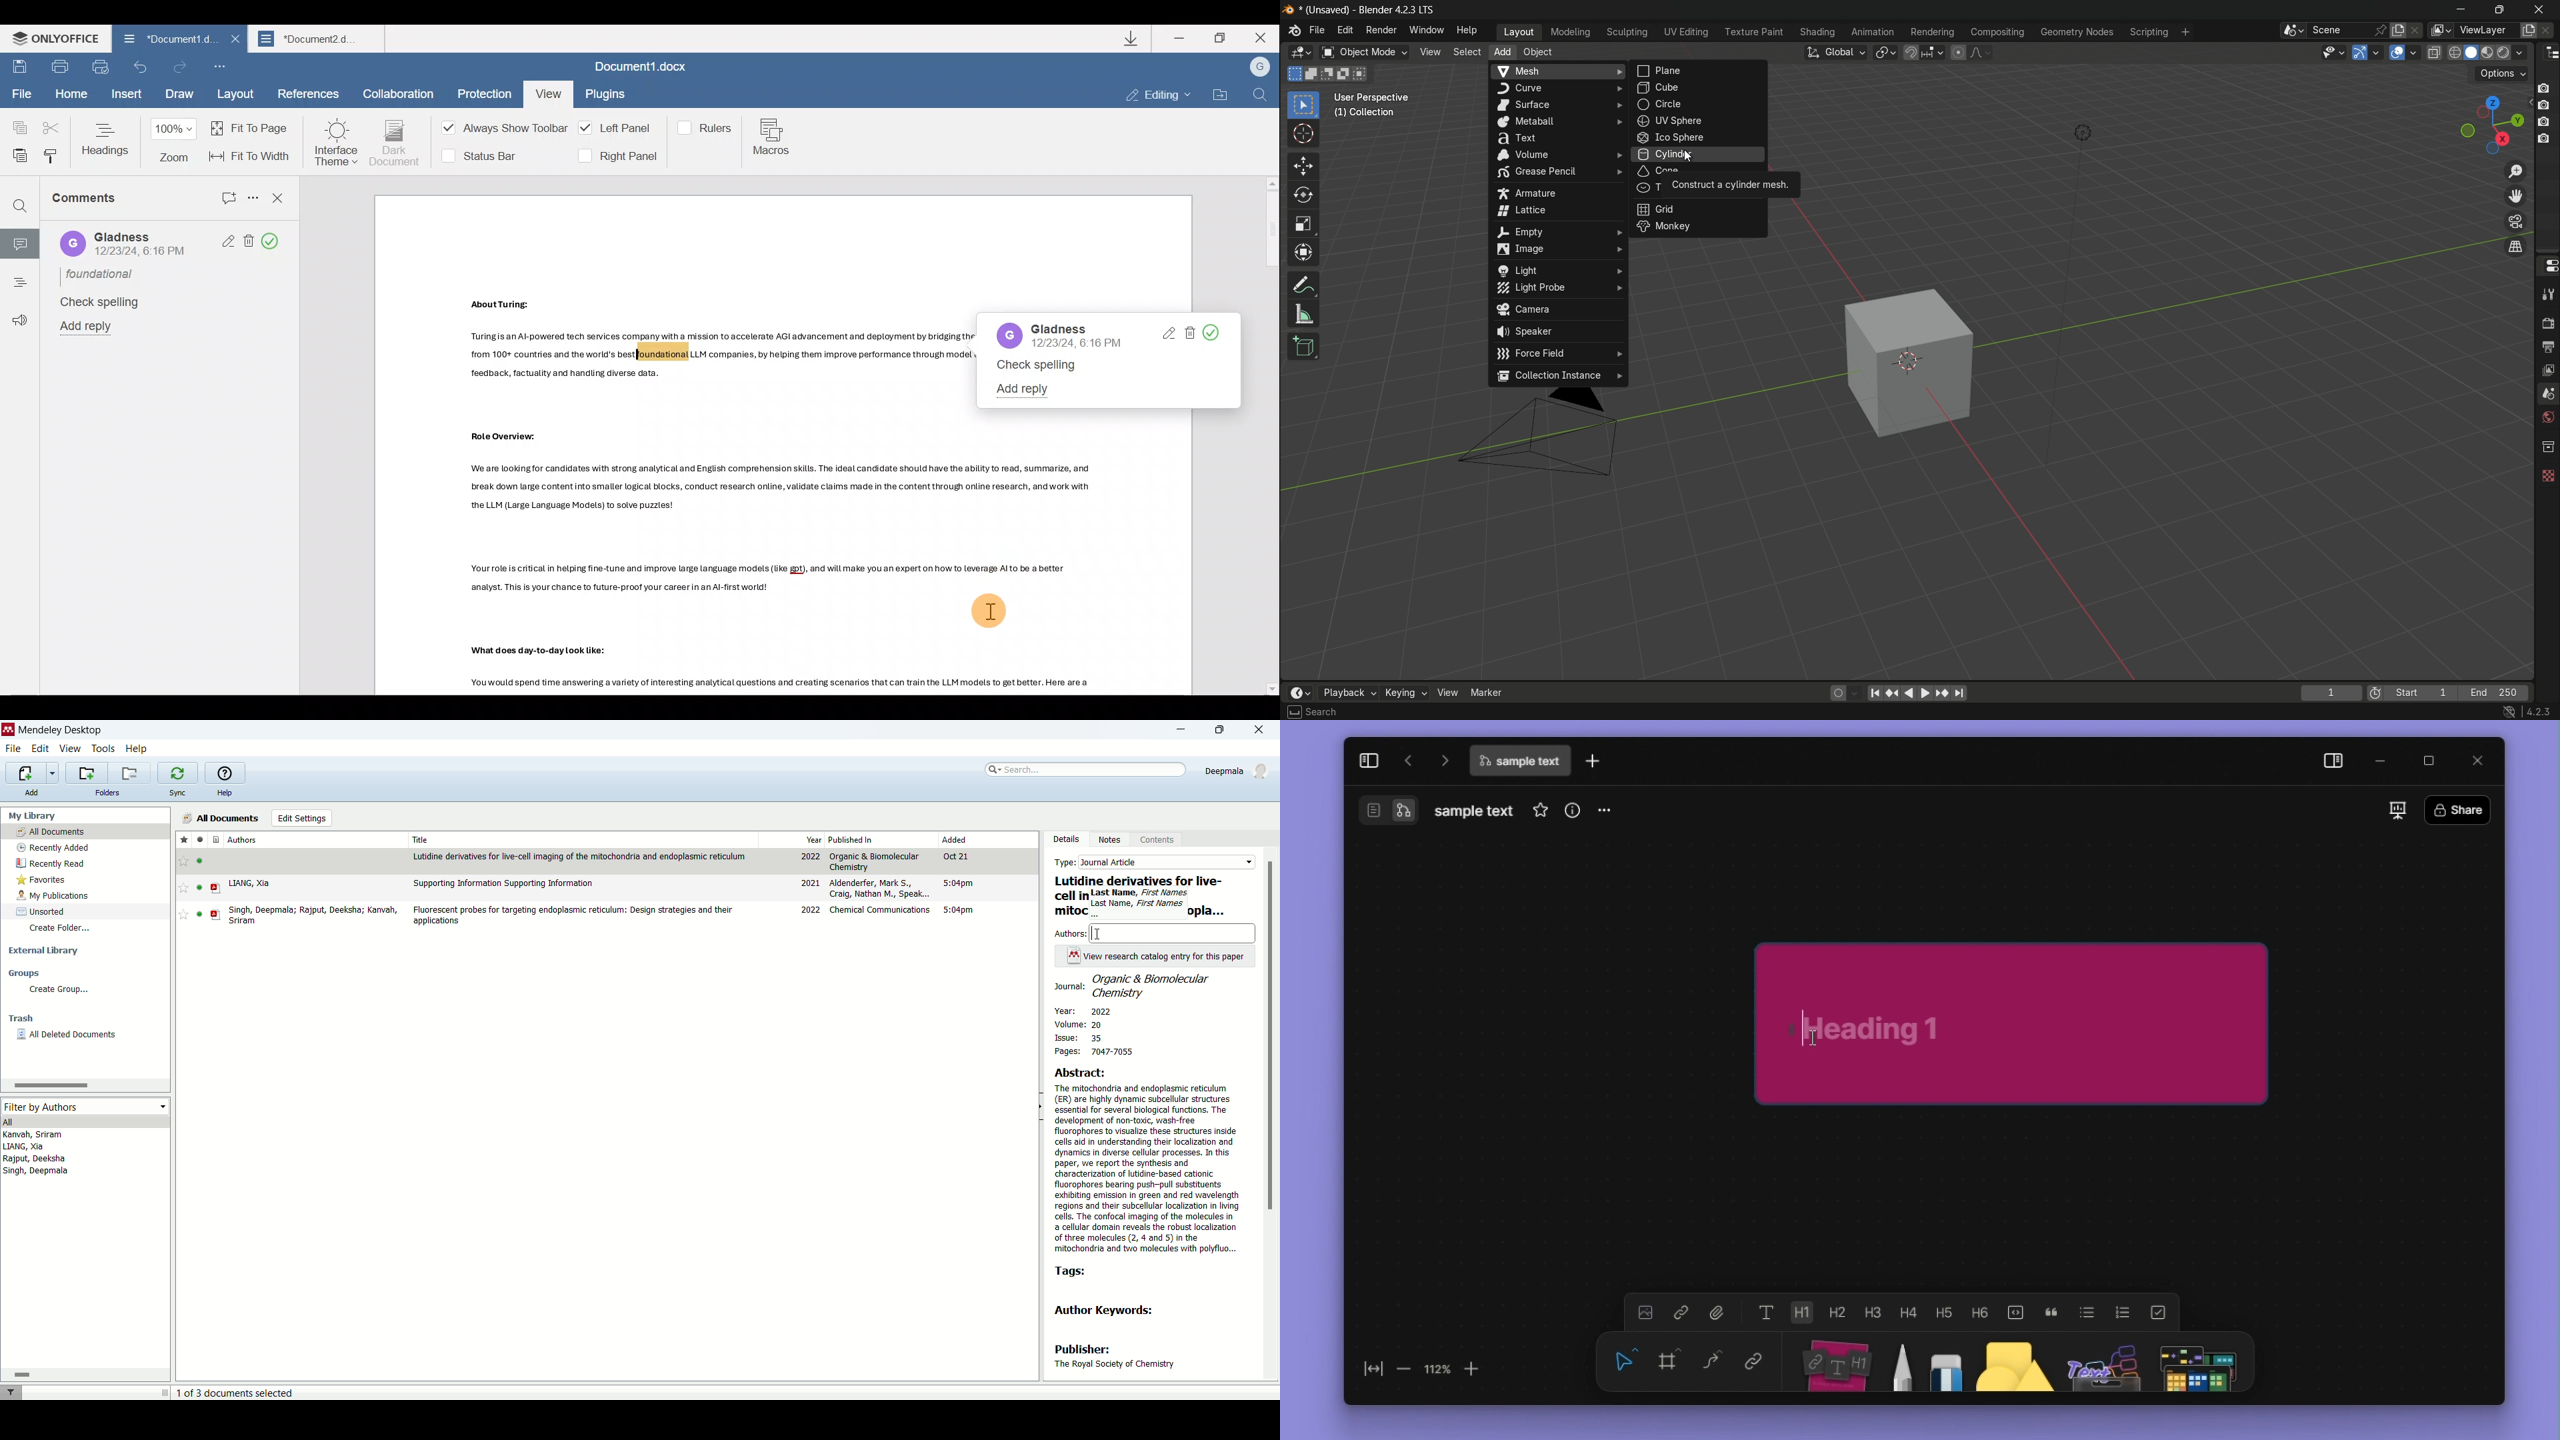  What do you see at coordinates (237, 95) in the screenshot?
I see `Layout` at bounding box center [237, 95].